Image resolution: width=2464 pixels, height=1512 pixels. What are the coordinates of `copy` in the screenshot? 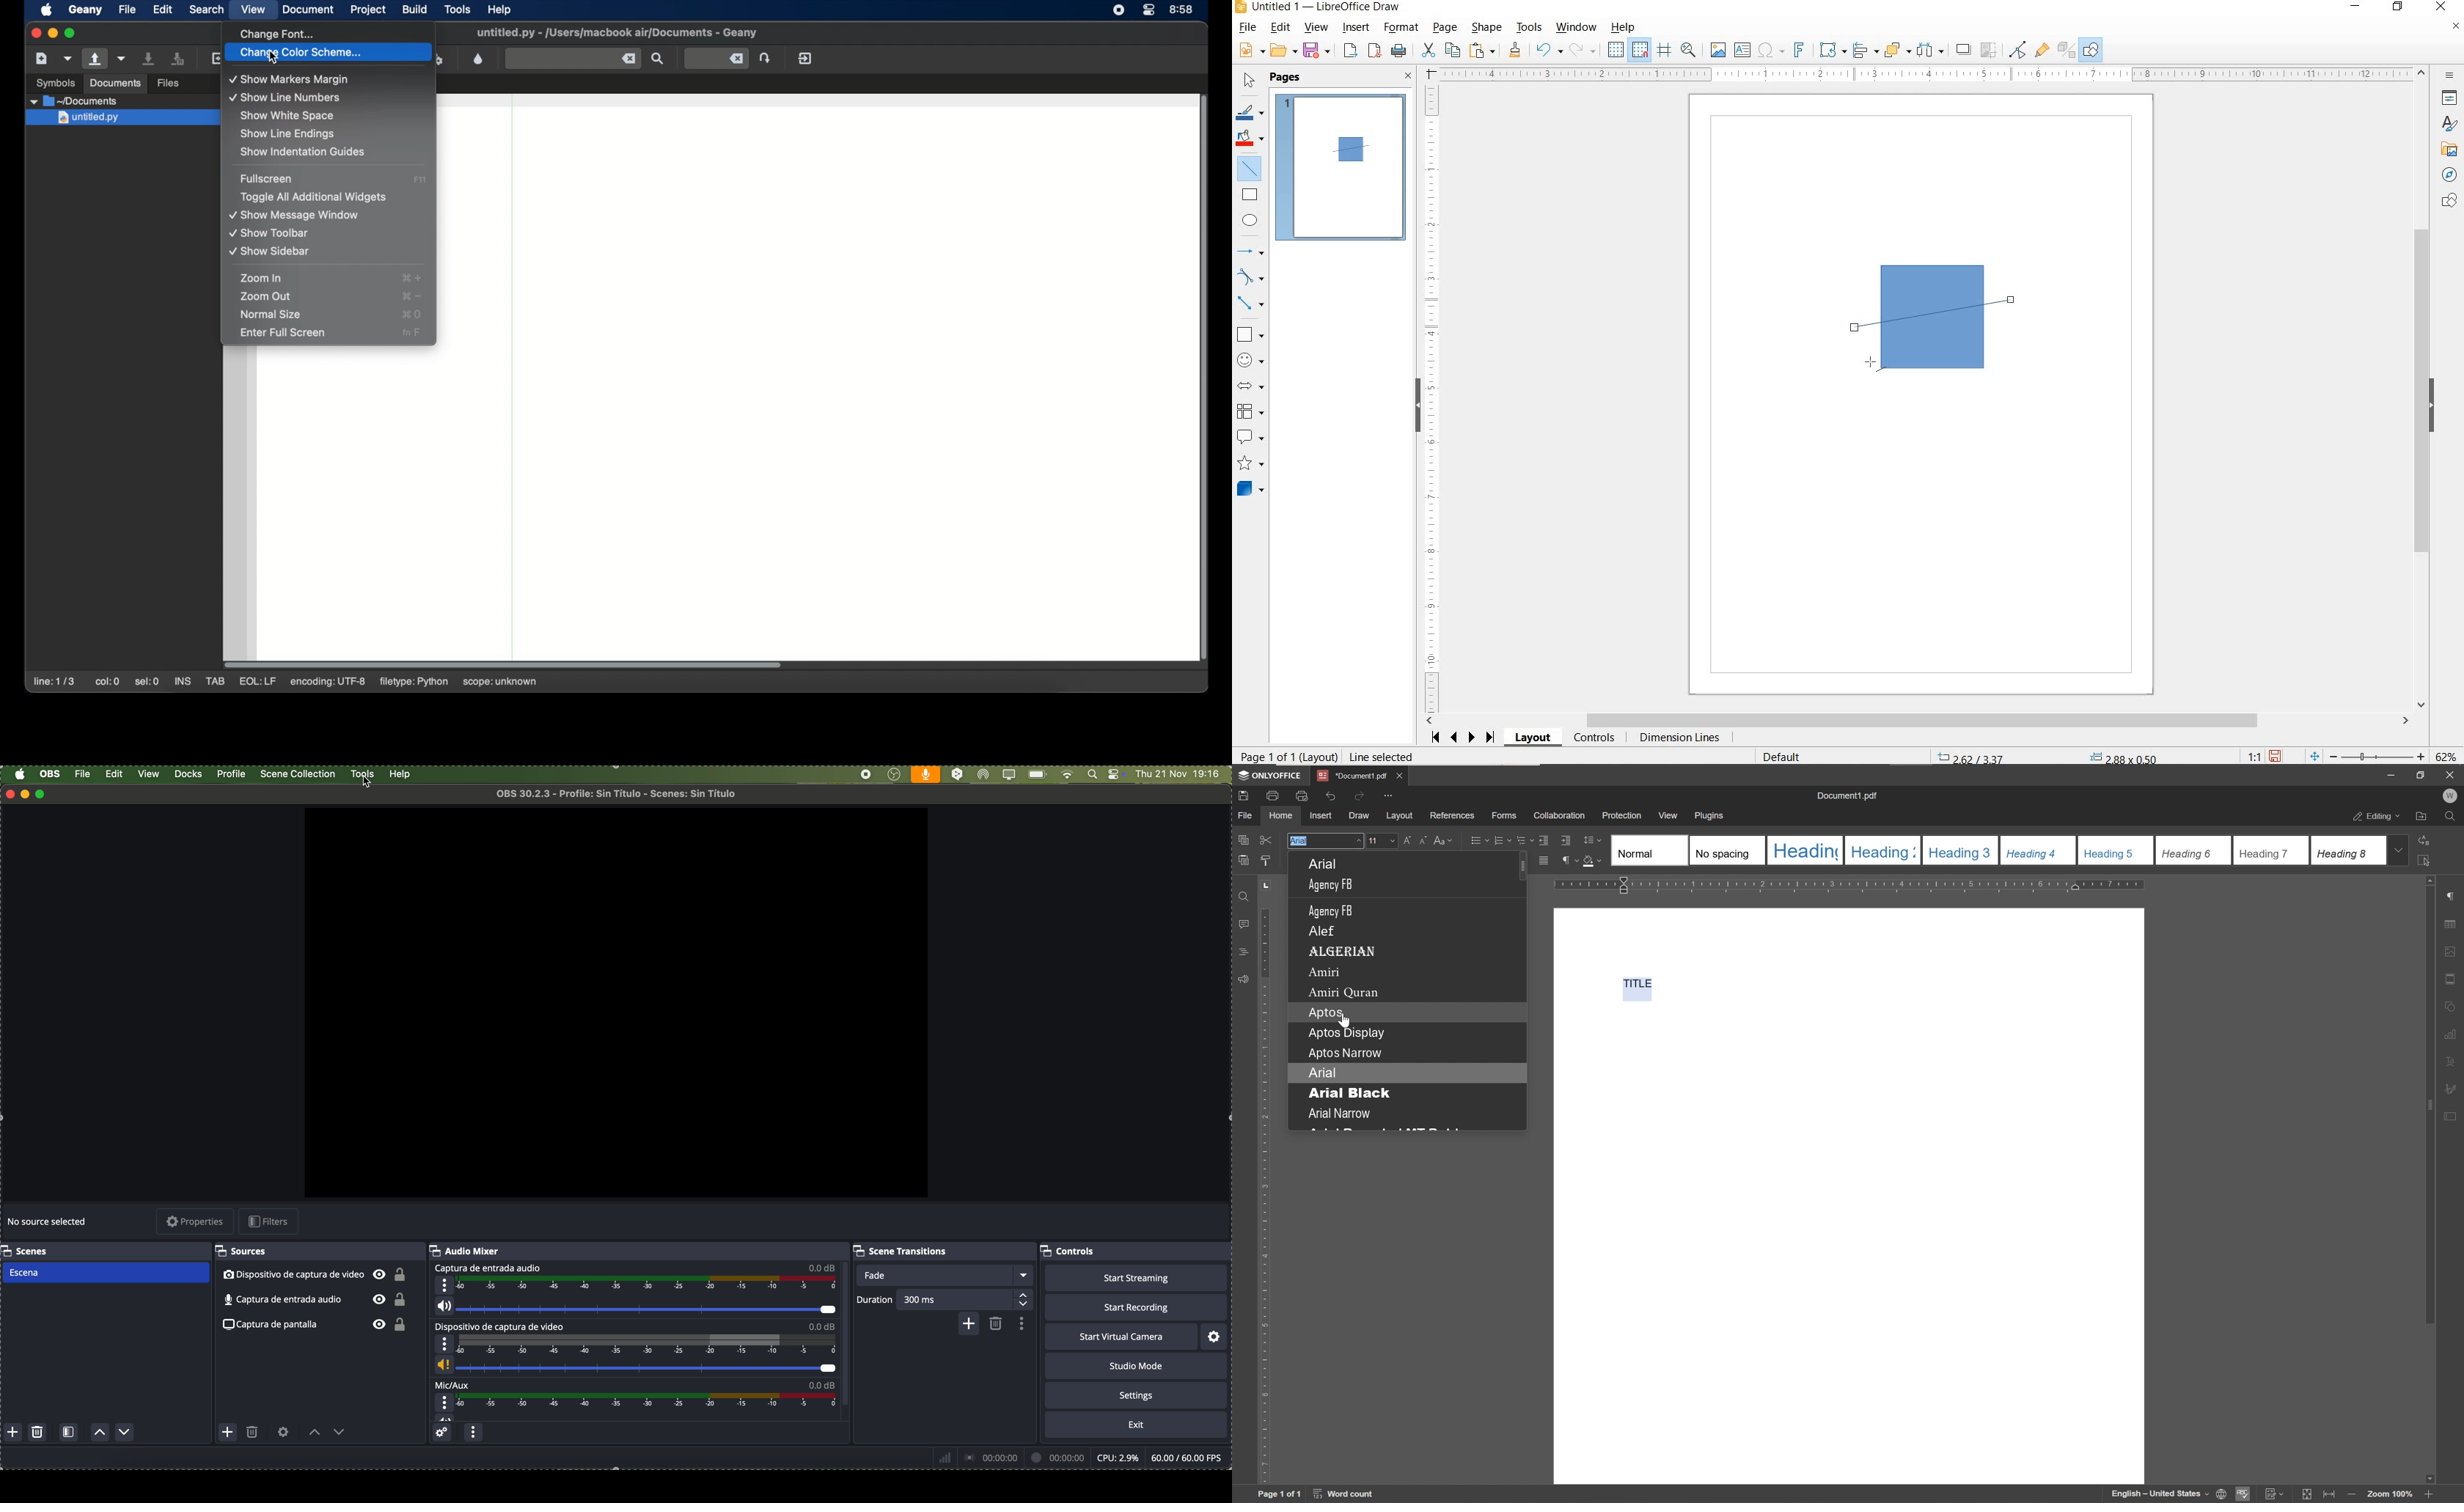 It's located at (1241, 840).